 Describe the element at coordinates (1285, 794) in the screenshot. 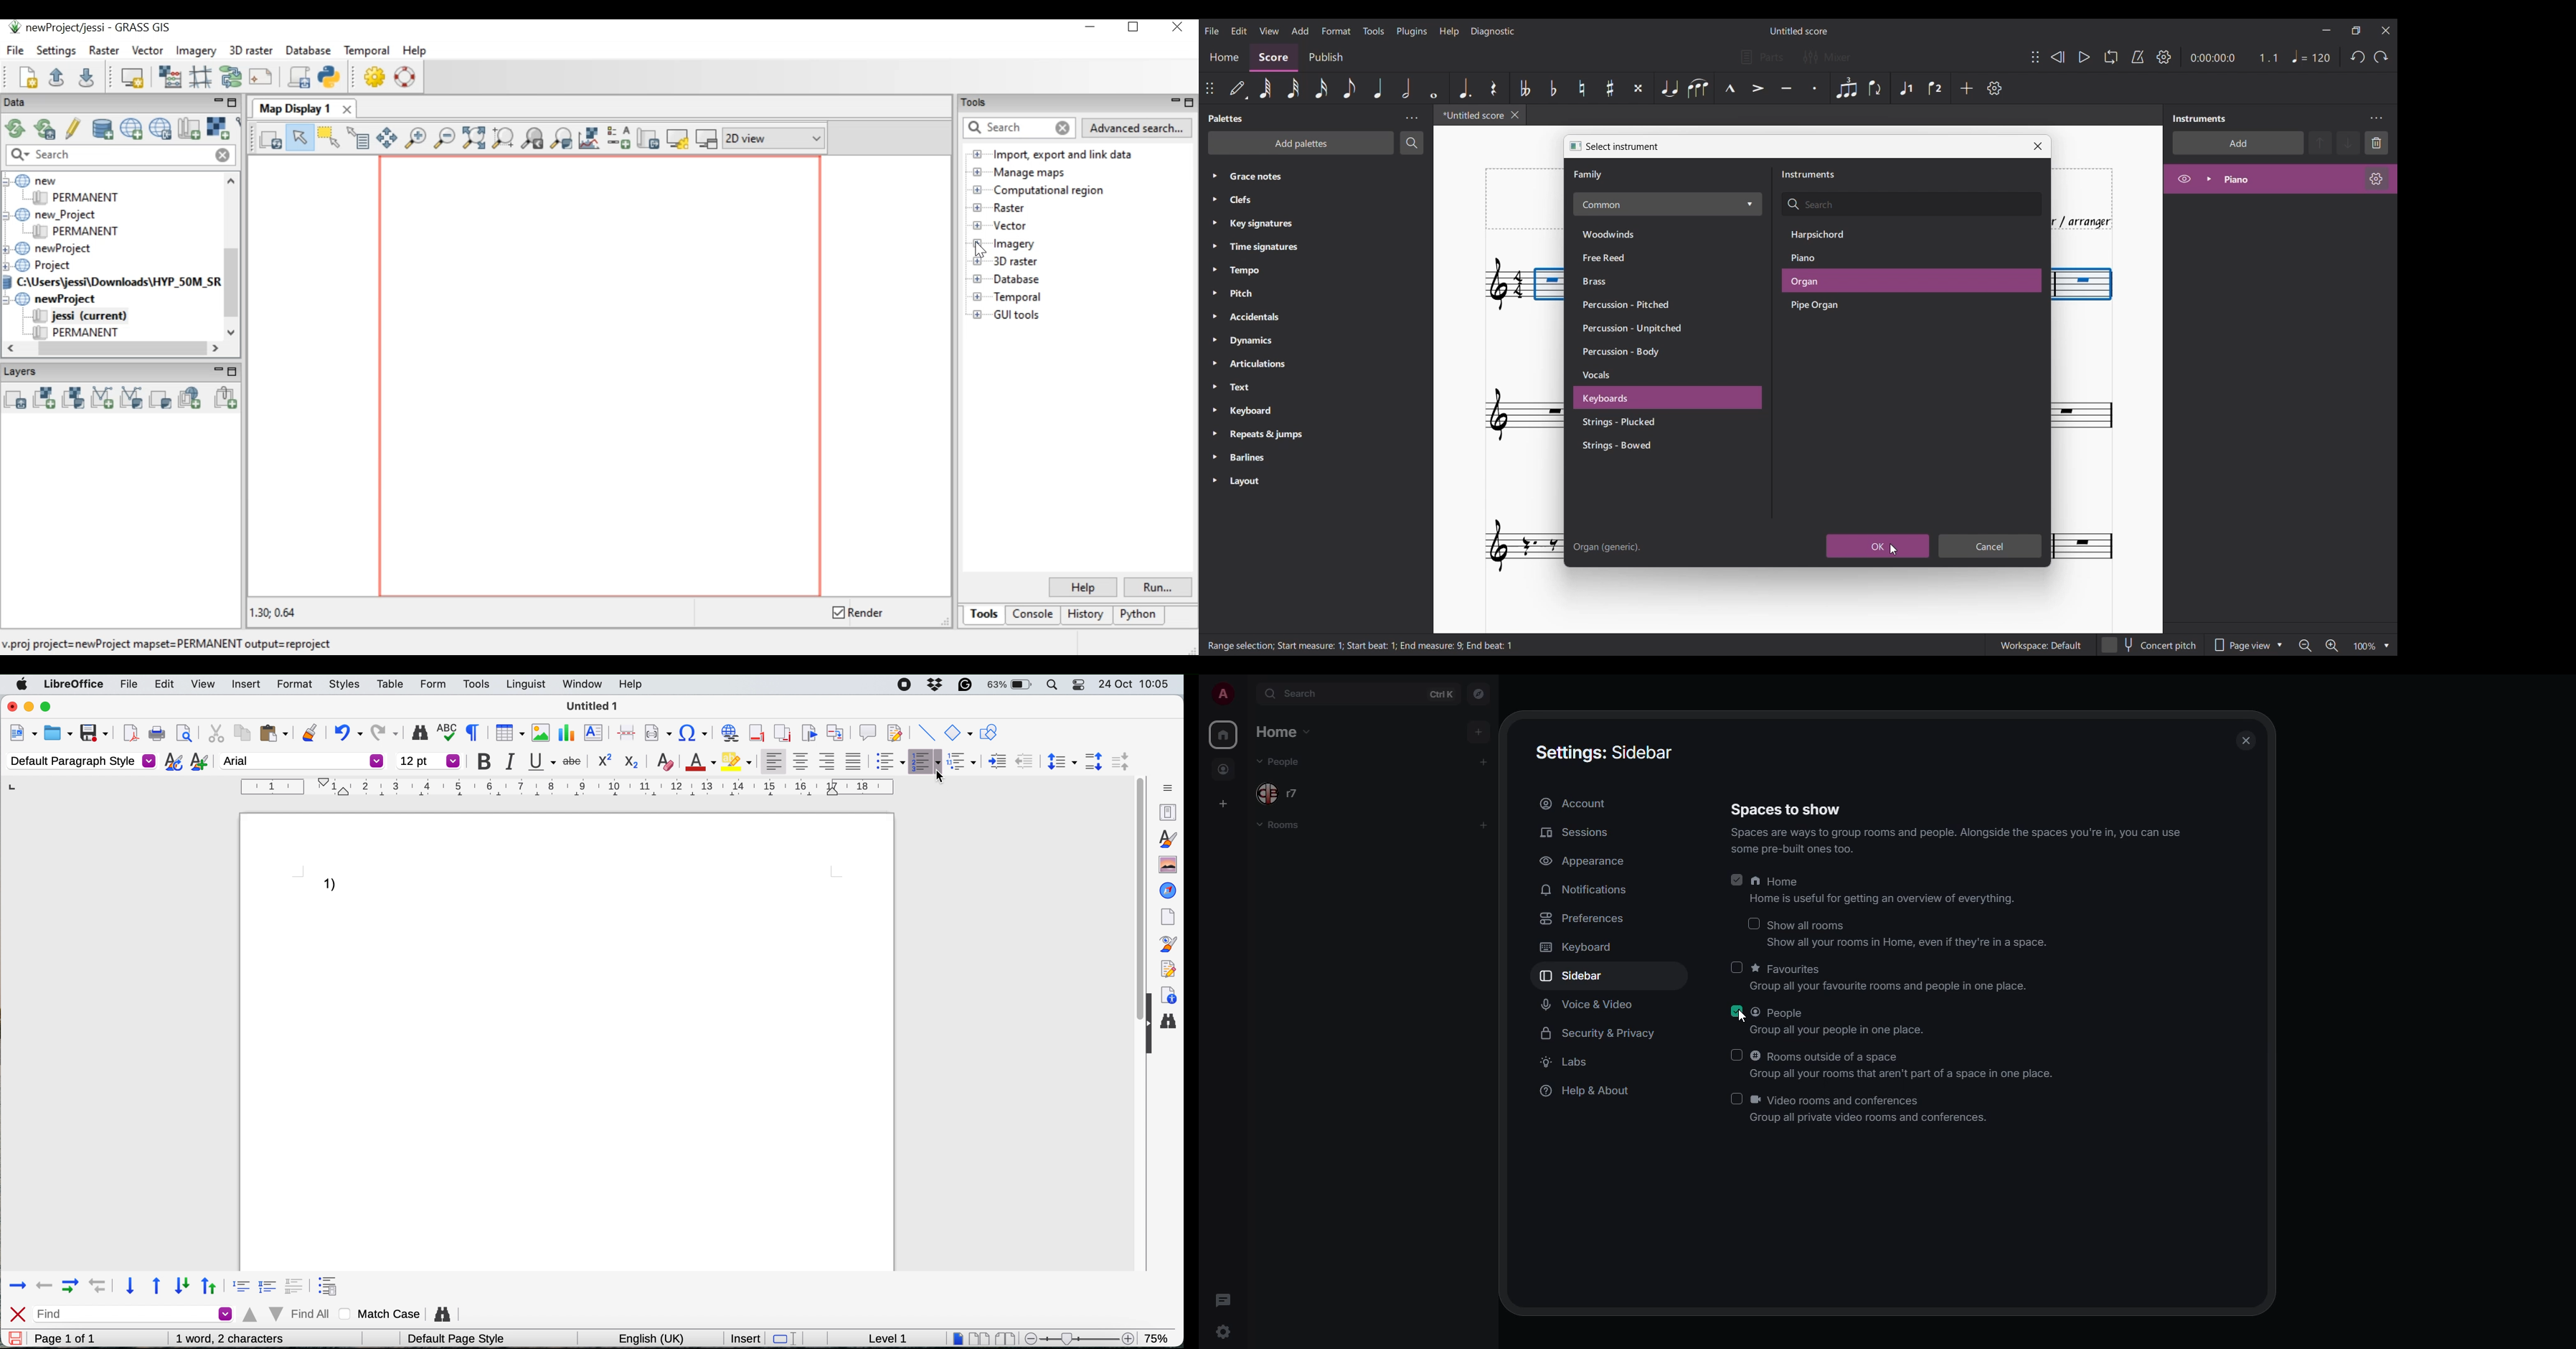

I see `people` at that location.